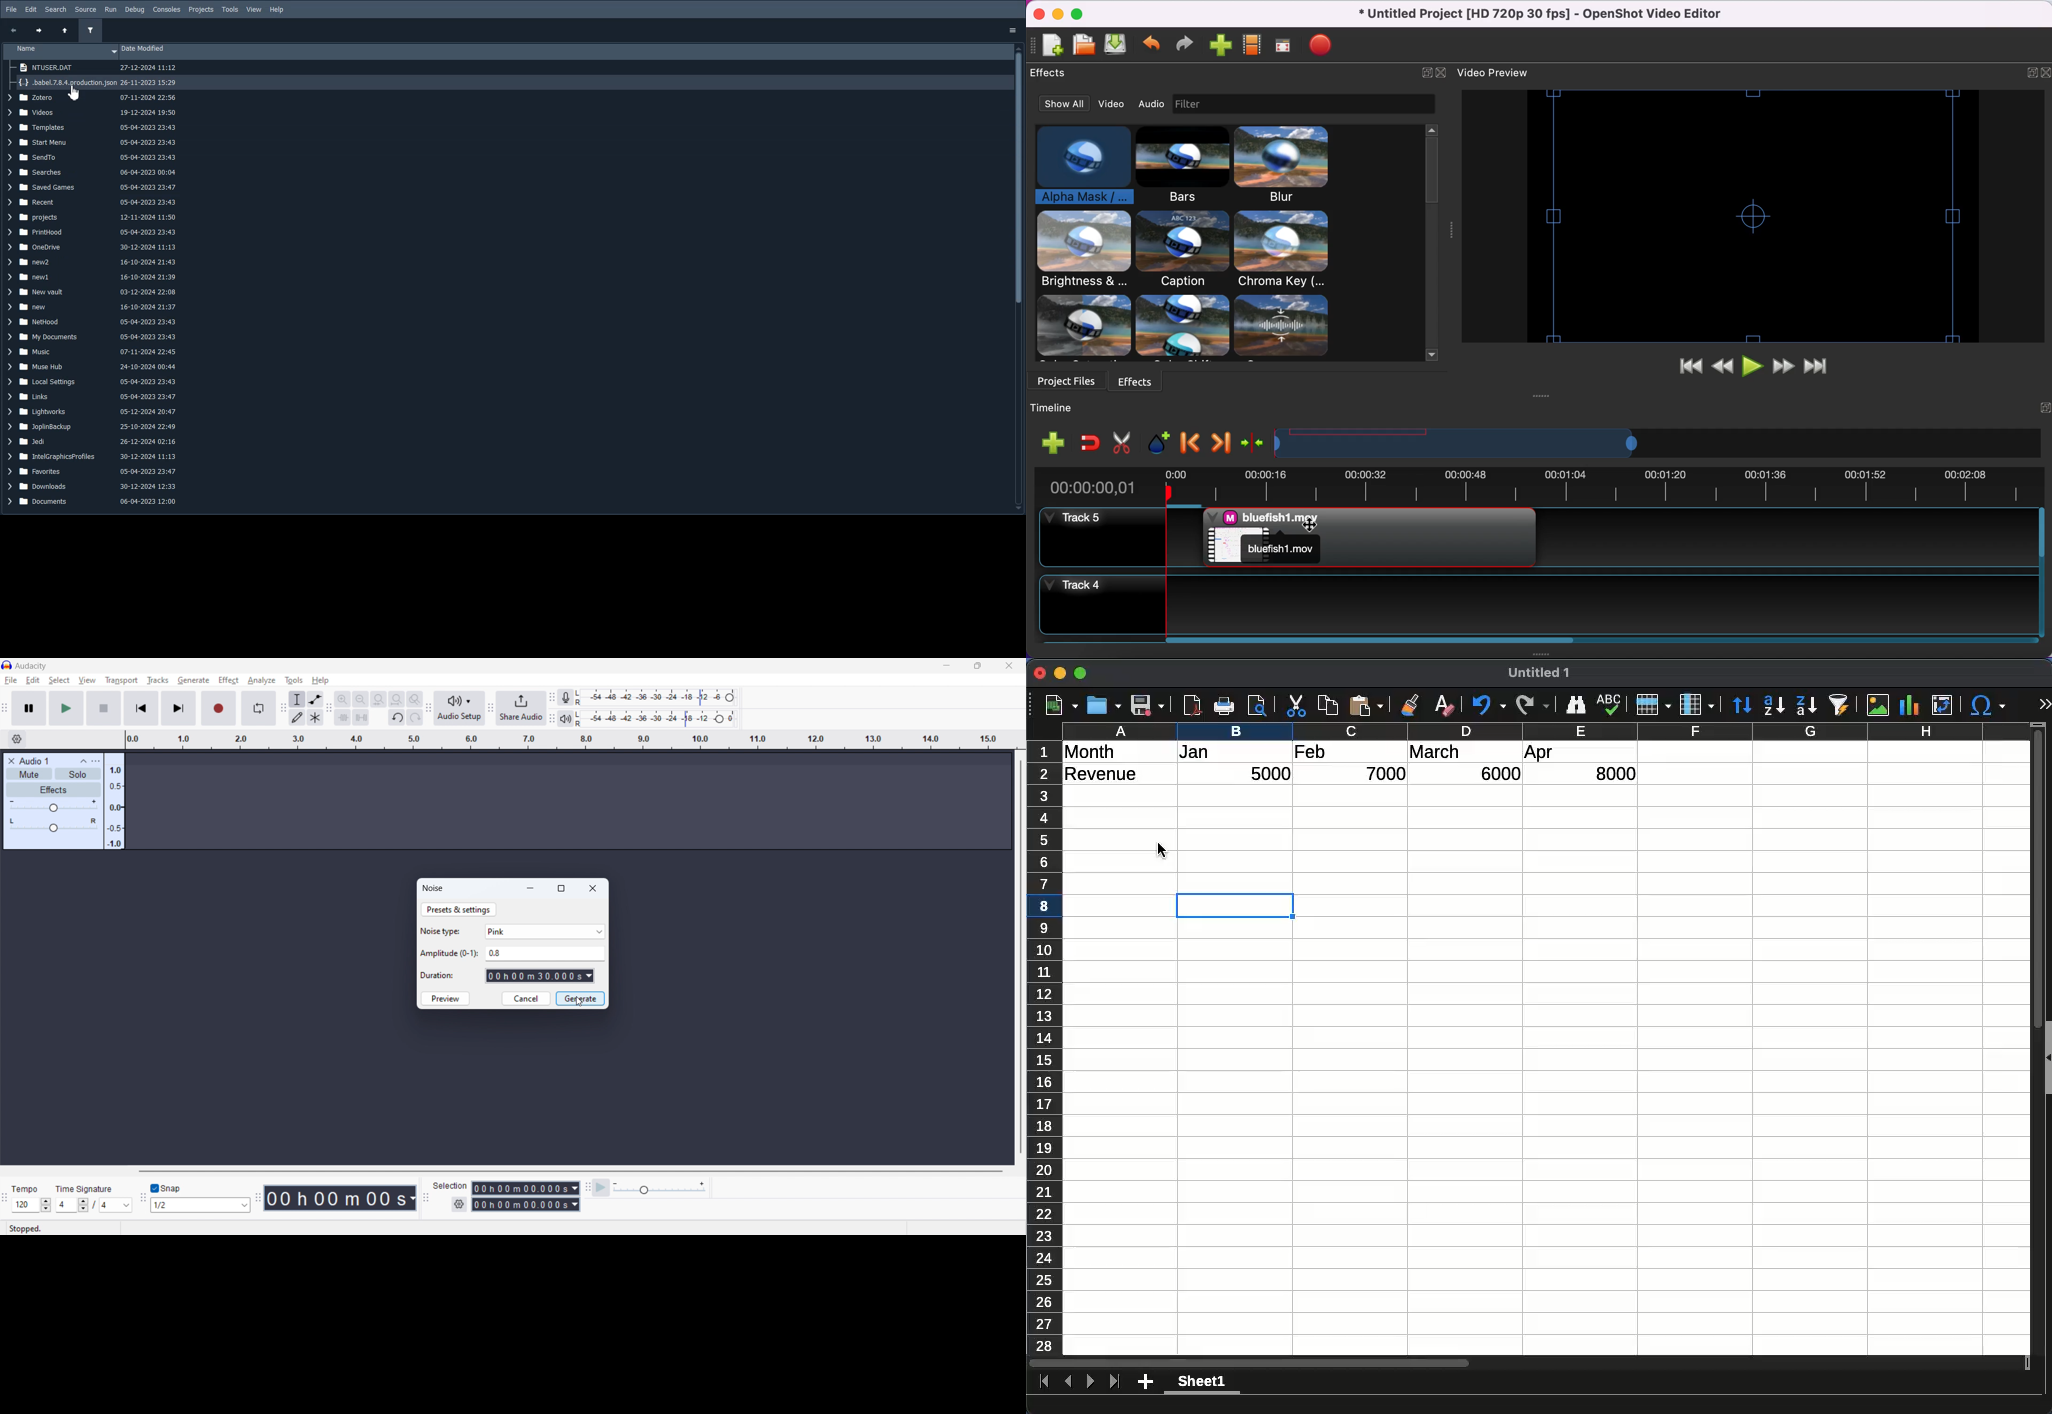  Describe the element at coordinates (110, 9) in the screenshot. I see `Run` at that location.